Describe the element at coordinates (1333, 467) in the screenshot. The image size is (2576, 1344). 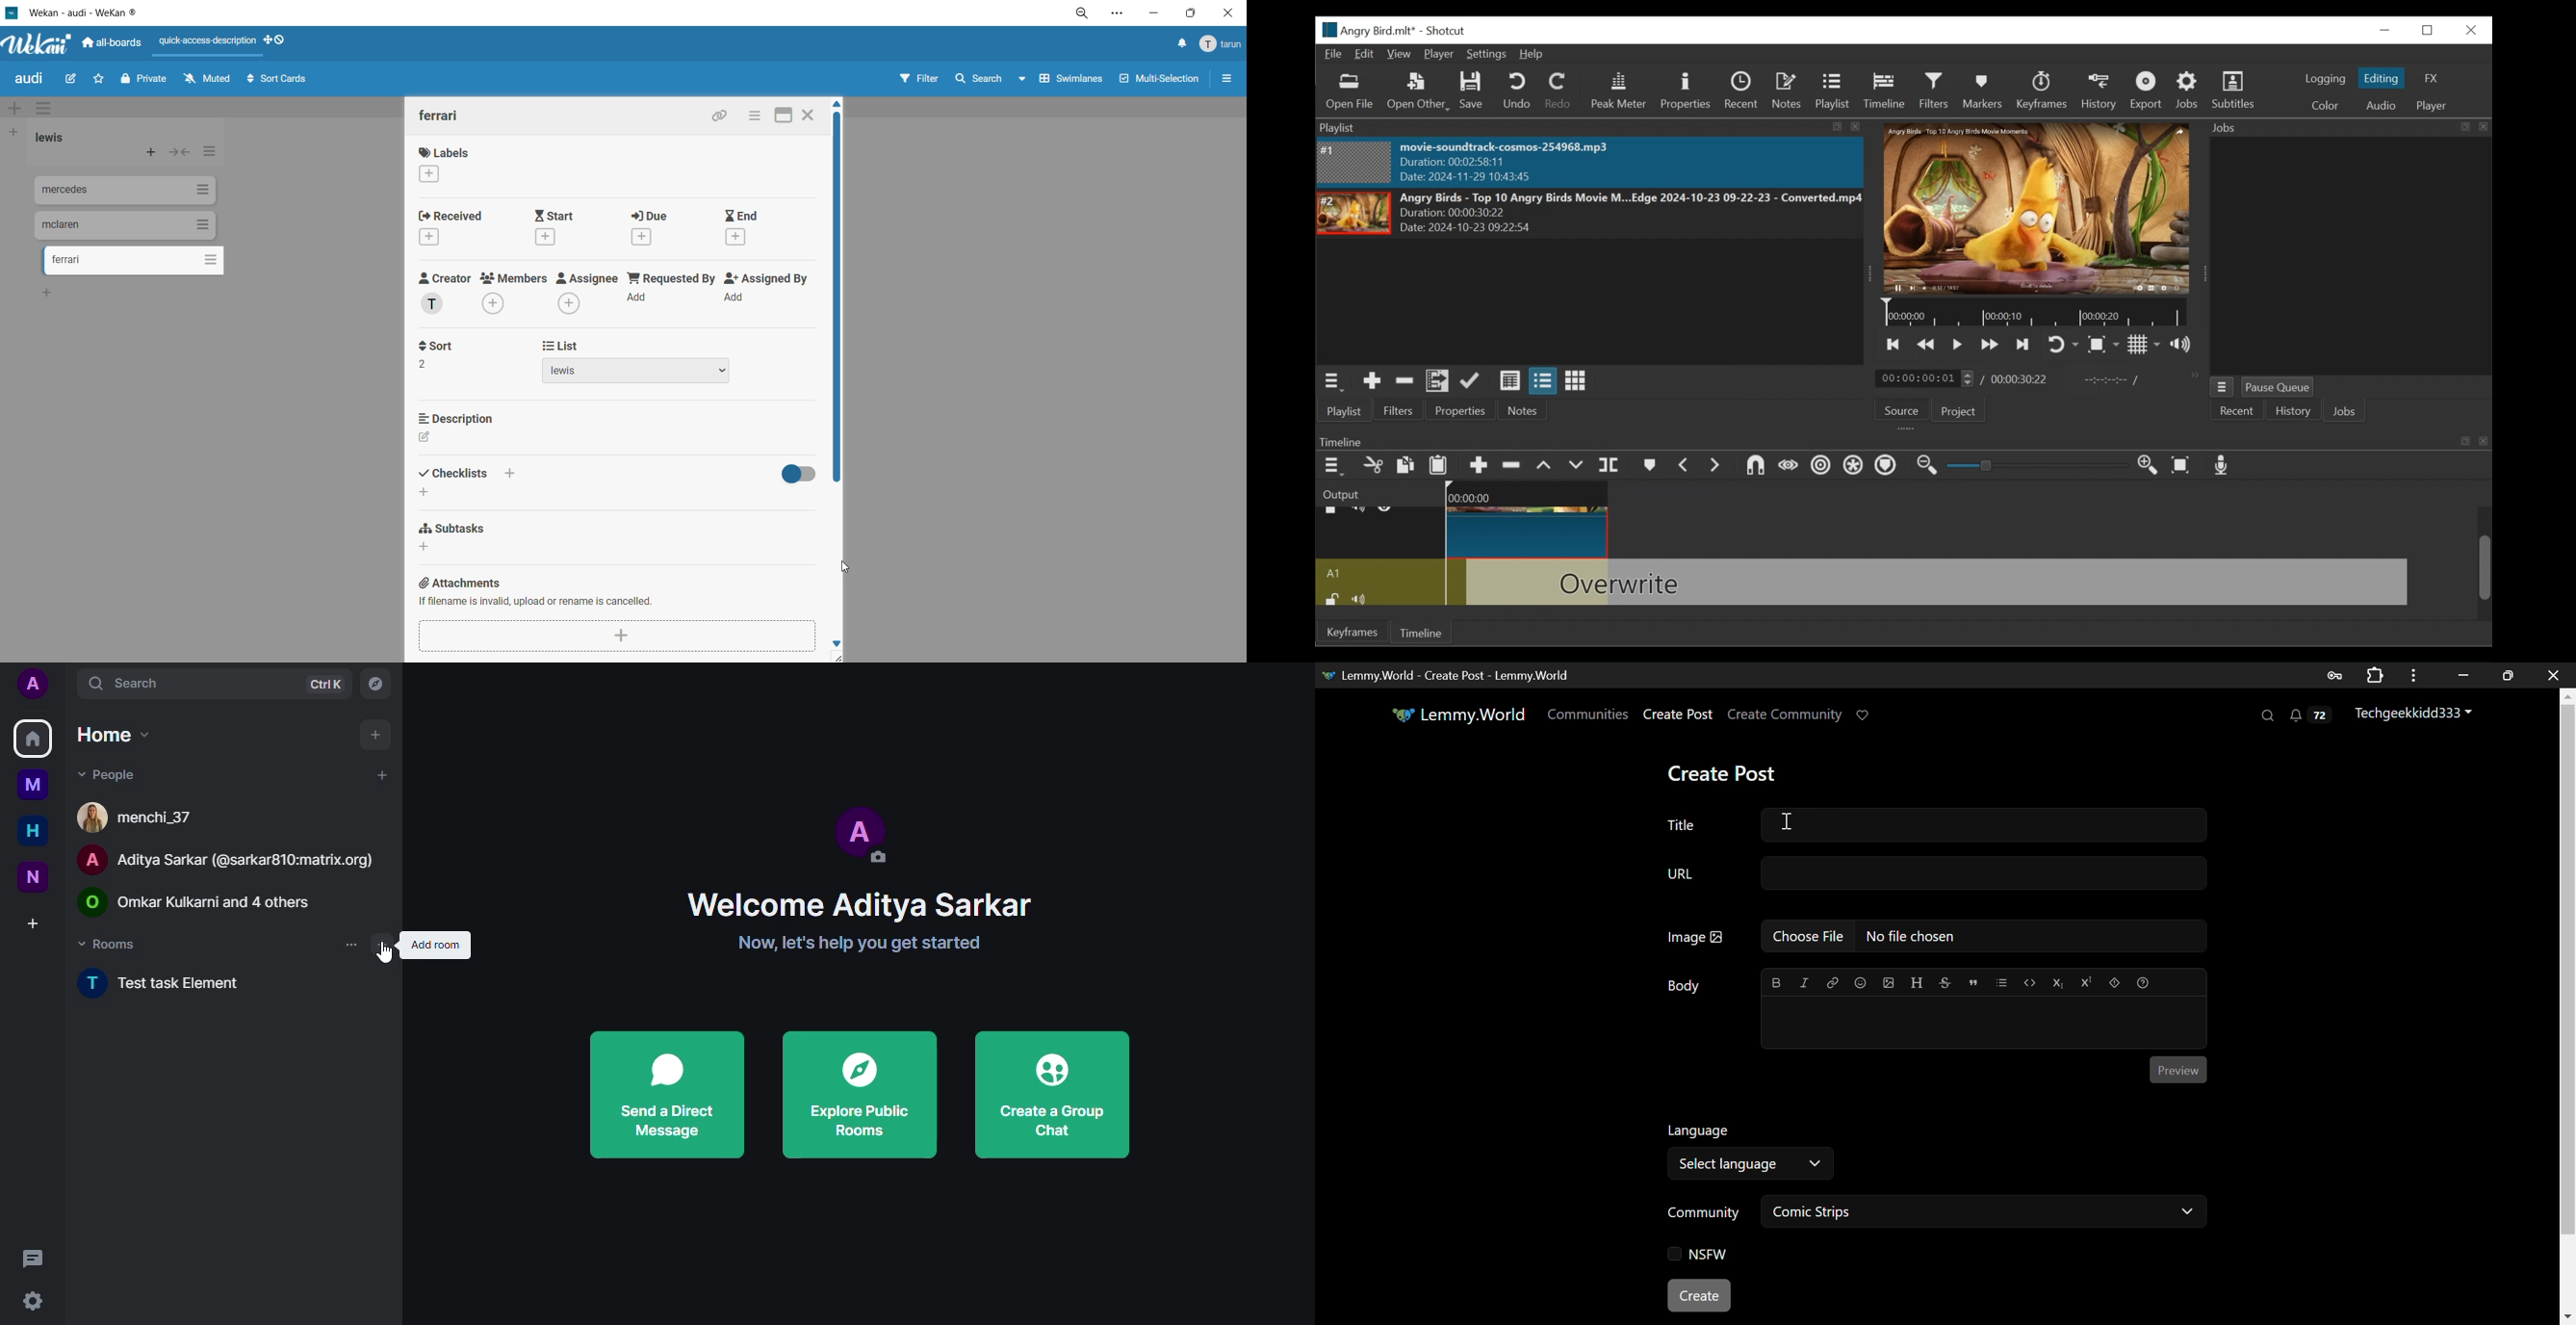
I see `Timeline menu` at that location.